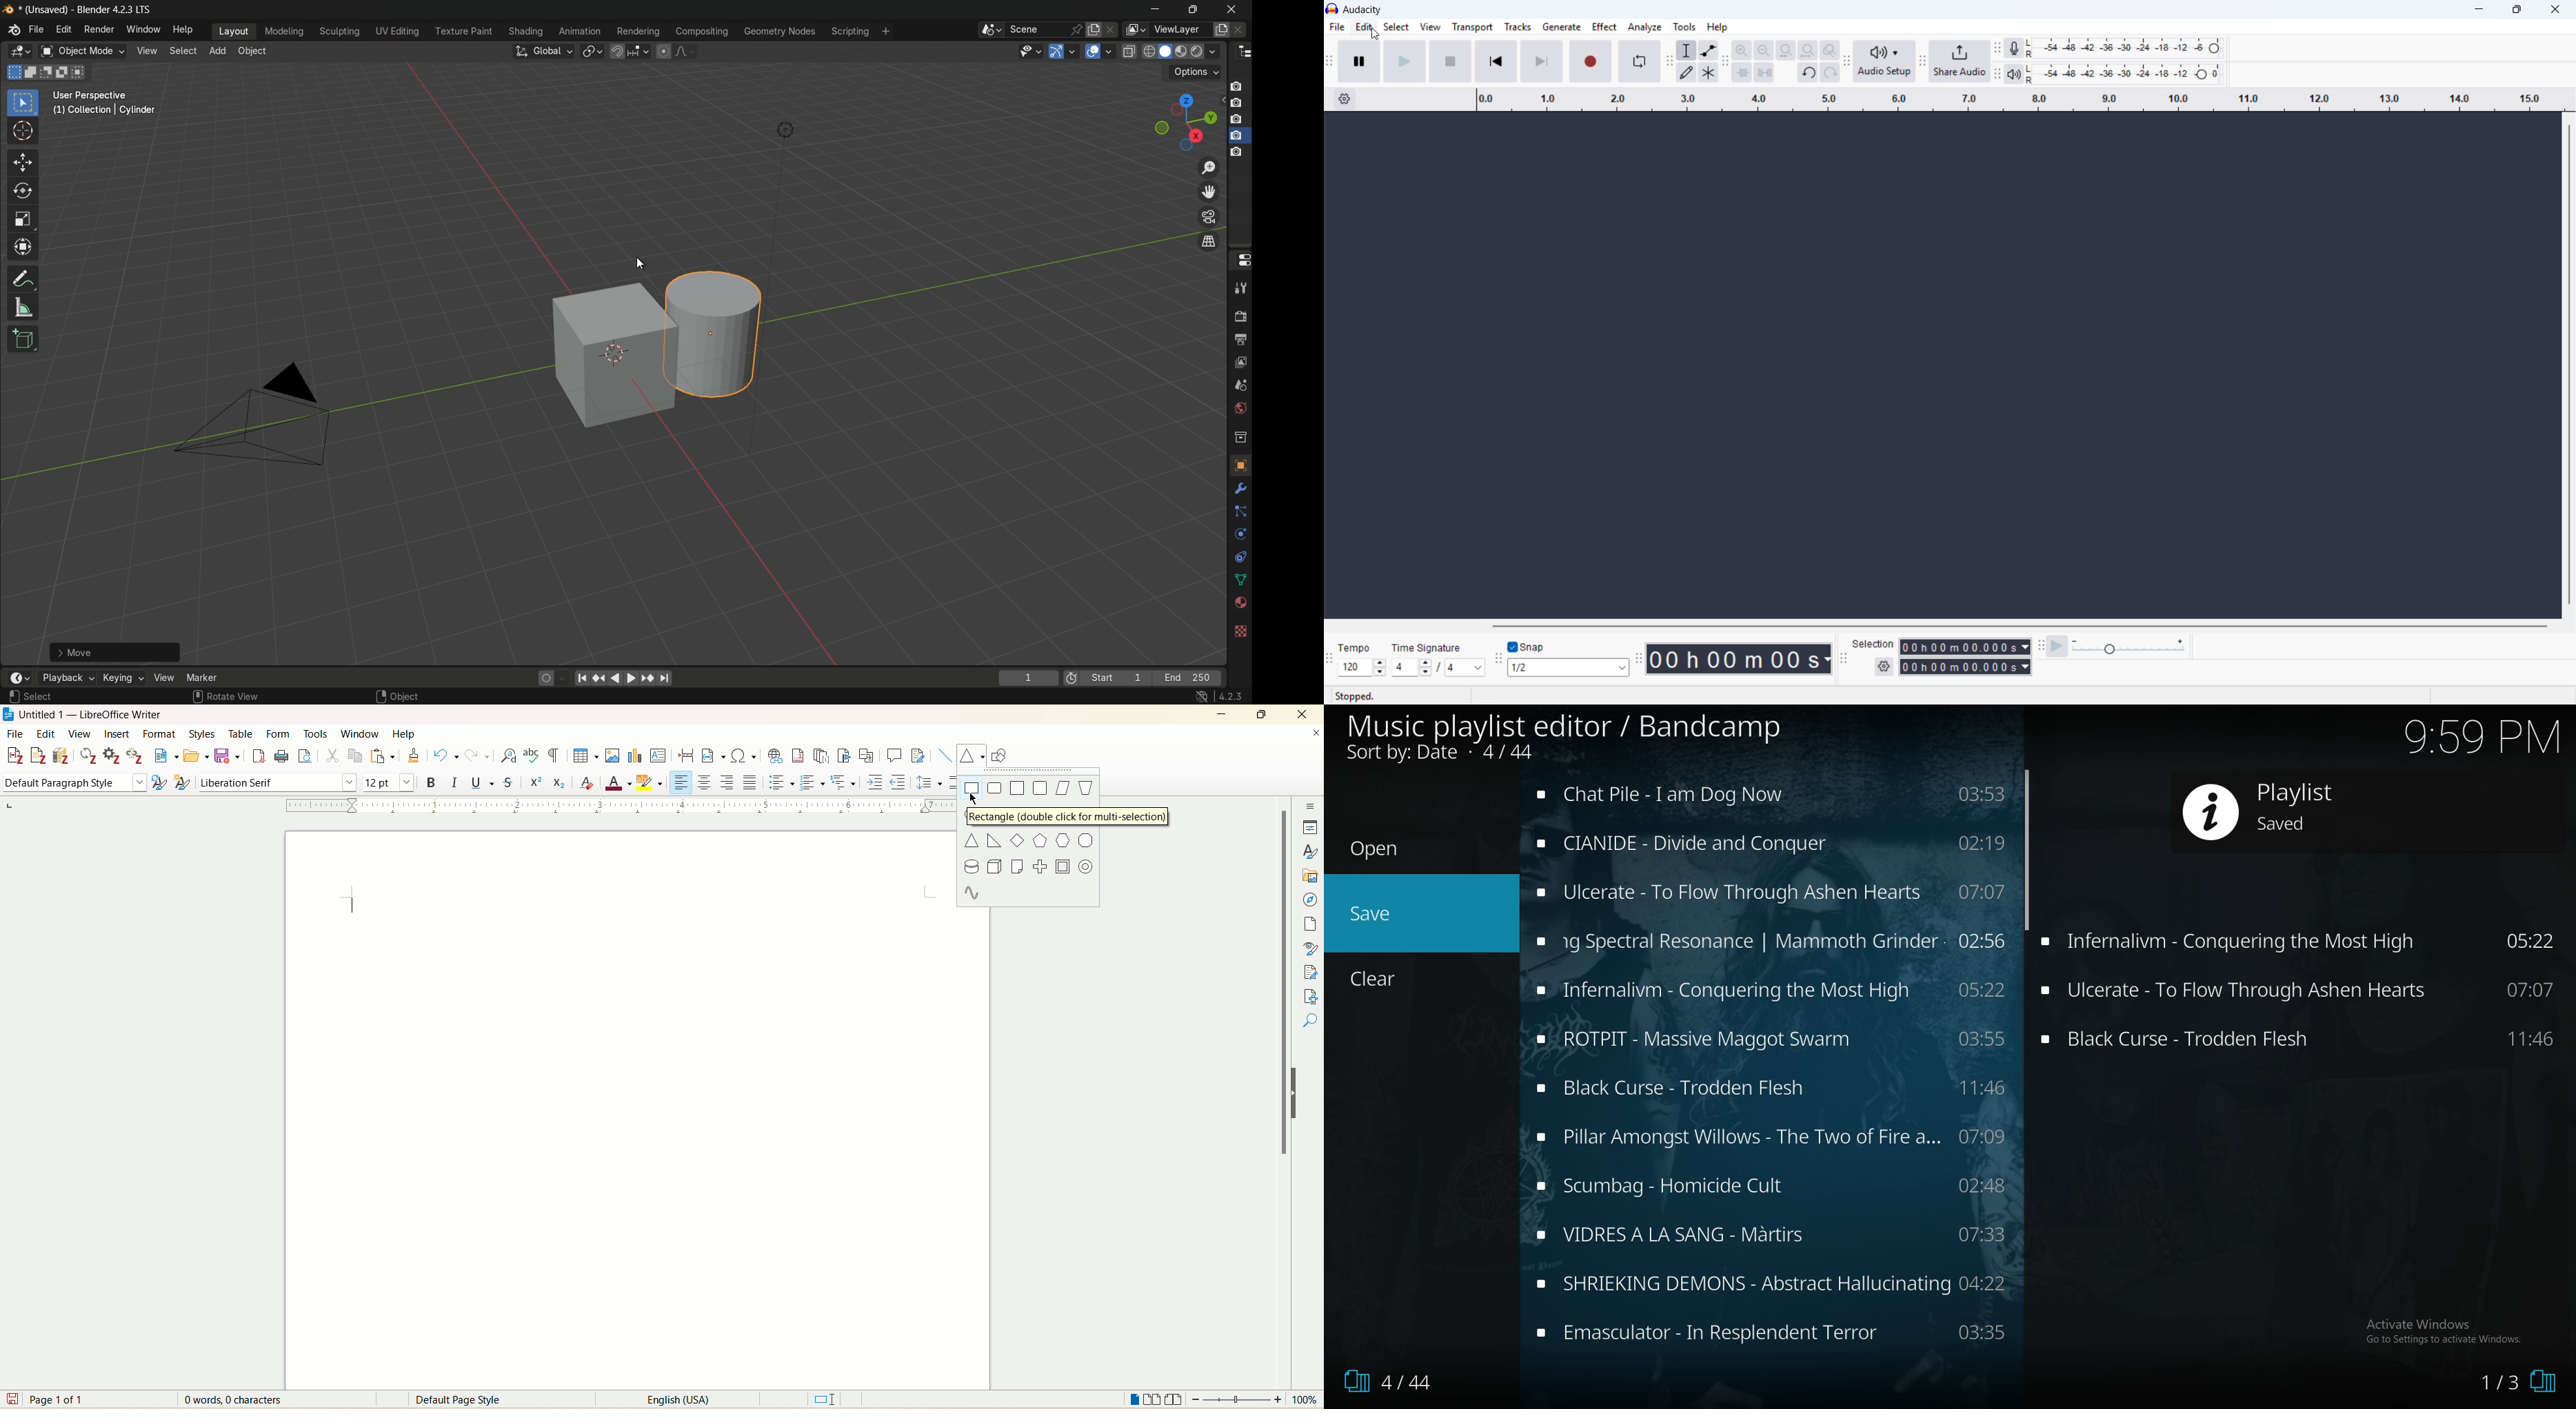  What do you see at coordinates (62, 756) in the screenshot?
I see `add bibliography` at bounding box center [62, 756].